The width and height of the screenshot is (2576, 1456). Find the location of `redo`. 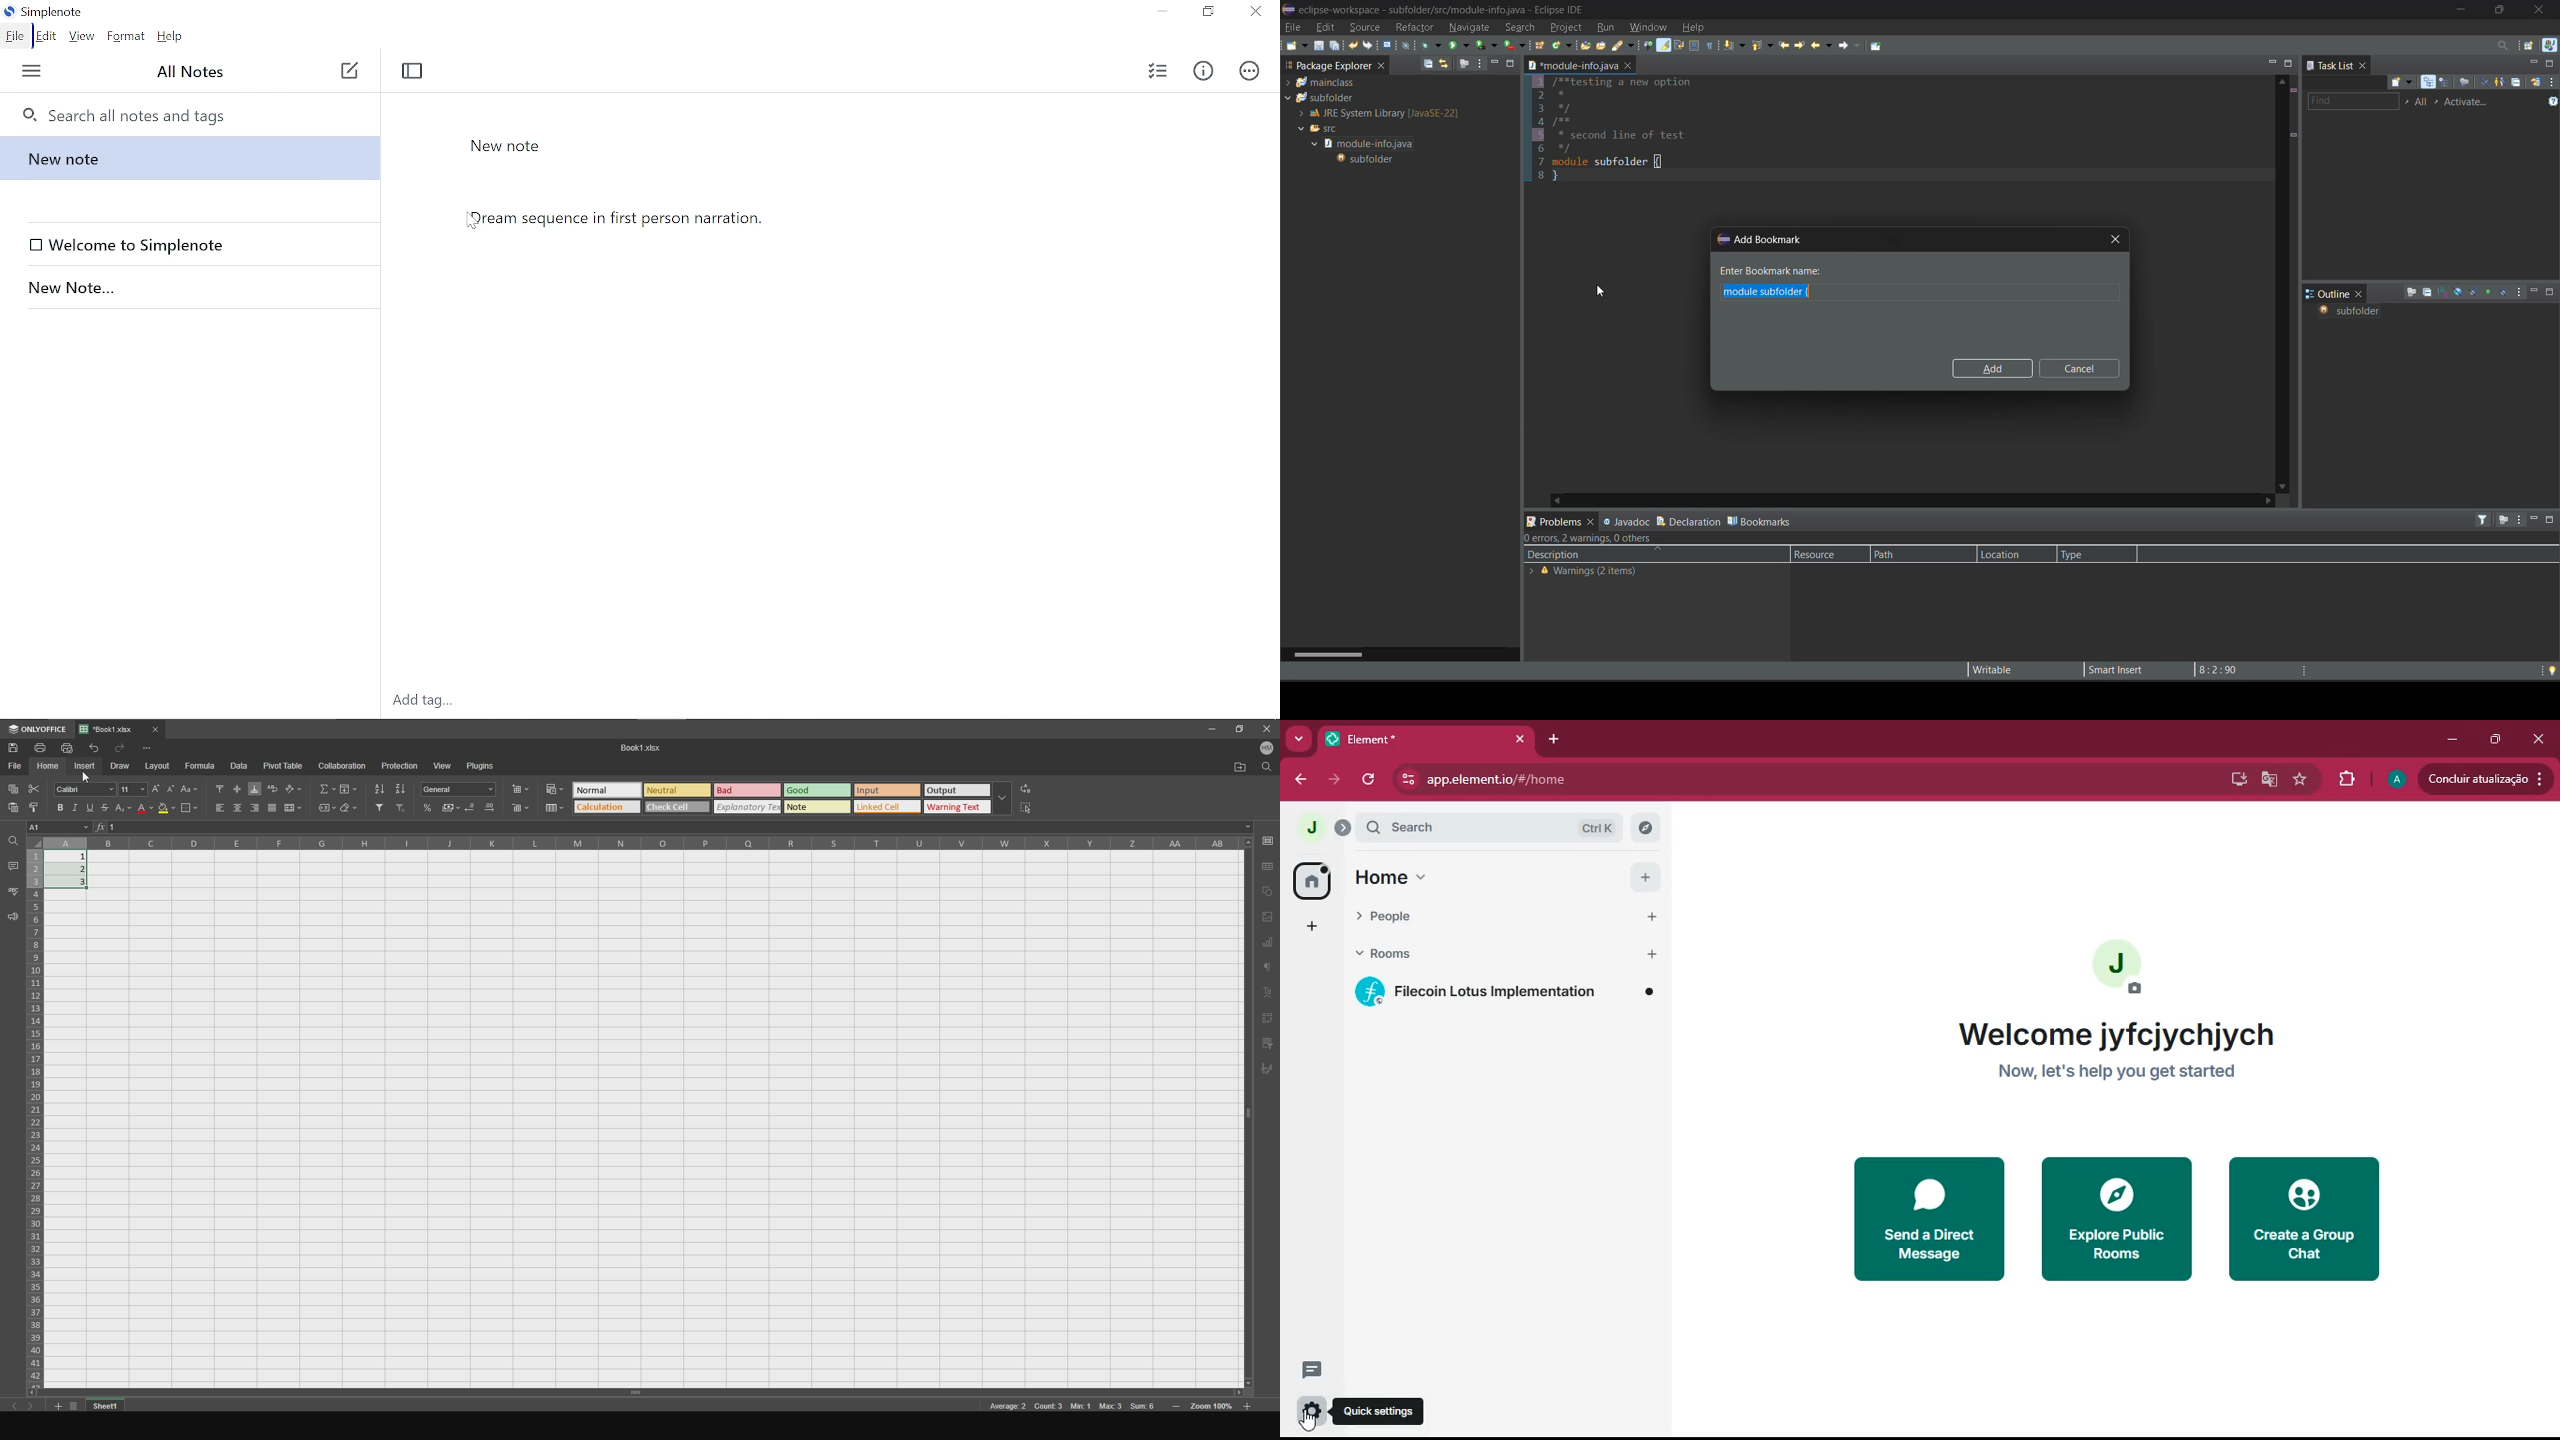

redo is located at coordinates (122, 748).